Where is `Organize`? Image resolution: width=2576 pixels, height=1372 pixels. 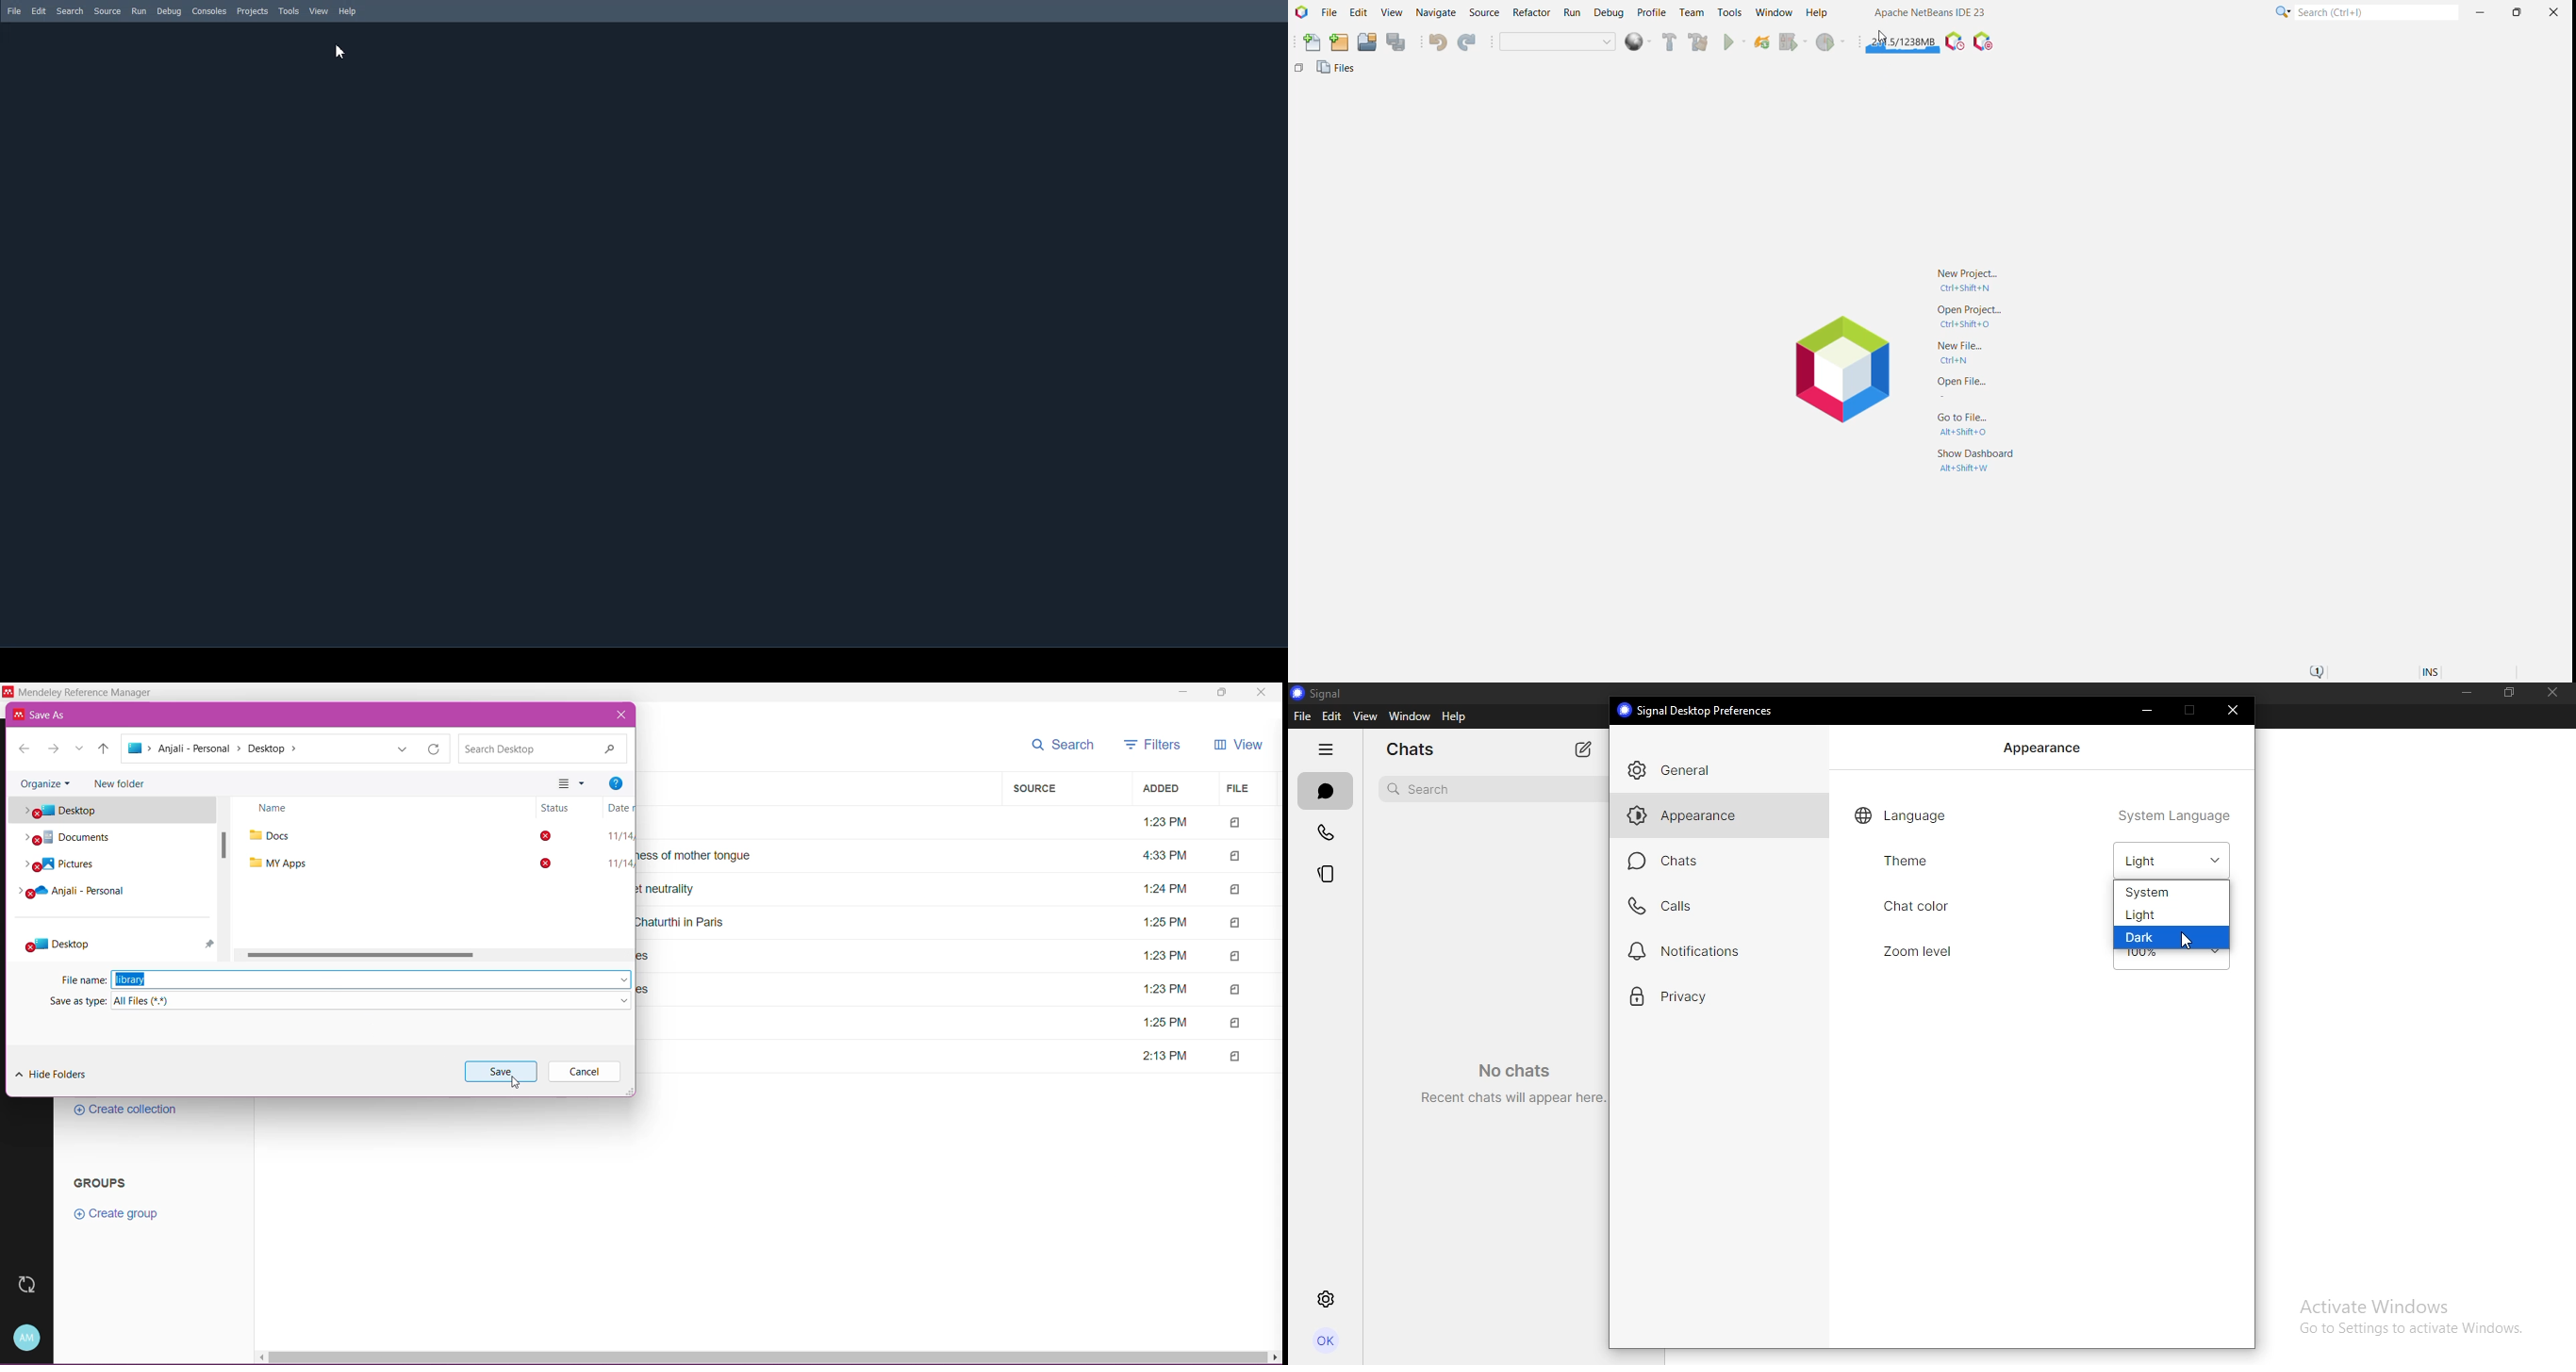
Organize is located at coordinates (46, 783).